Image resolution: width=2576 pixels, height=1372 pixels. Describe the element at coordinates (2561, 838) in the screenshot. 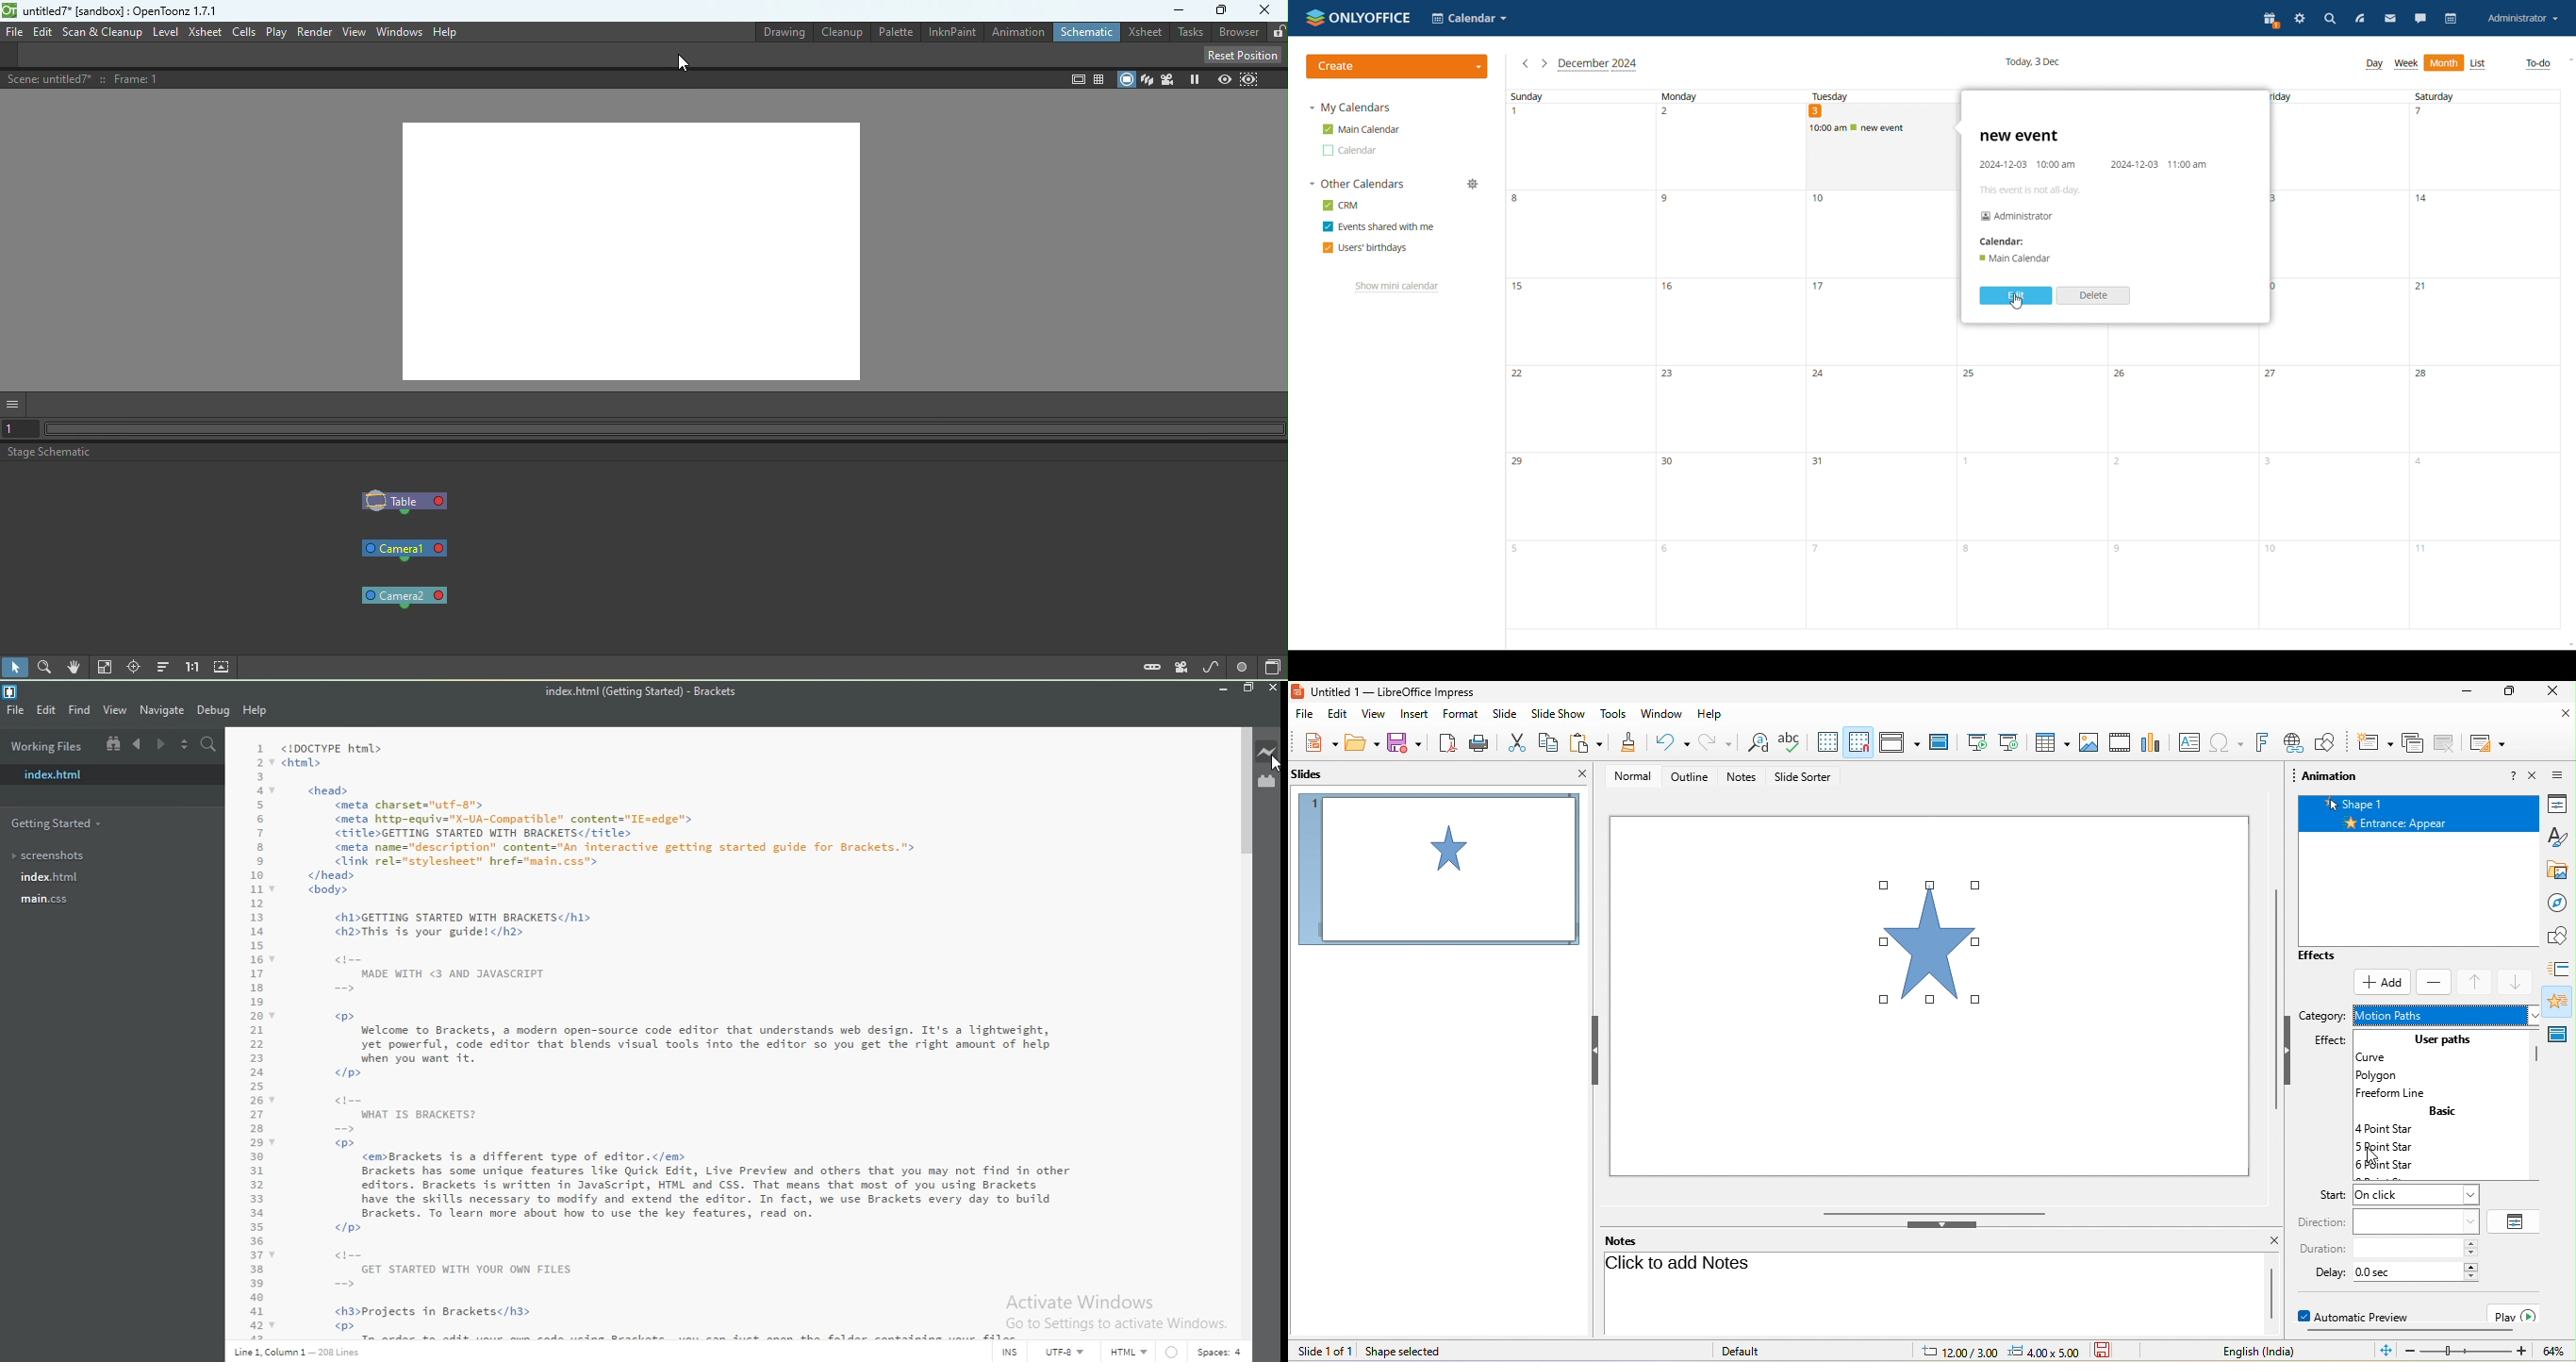

I see `styles` at that location.